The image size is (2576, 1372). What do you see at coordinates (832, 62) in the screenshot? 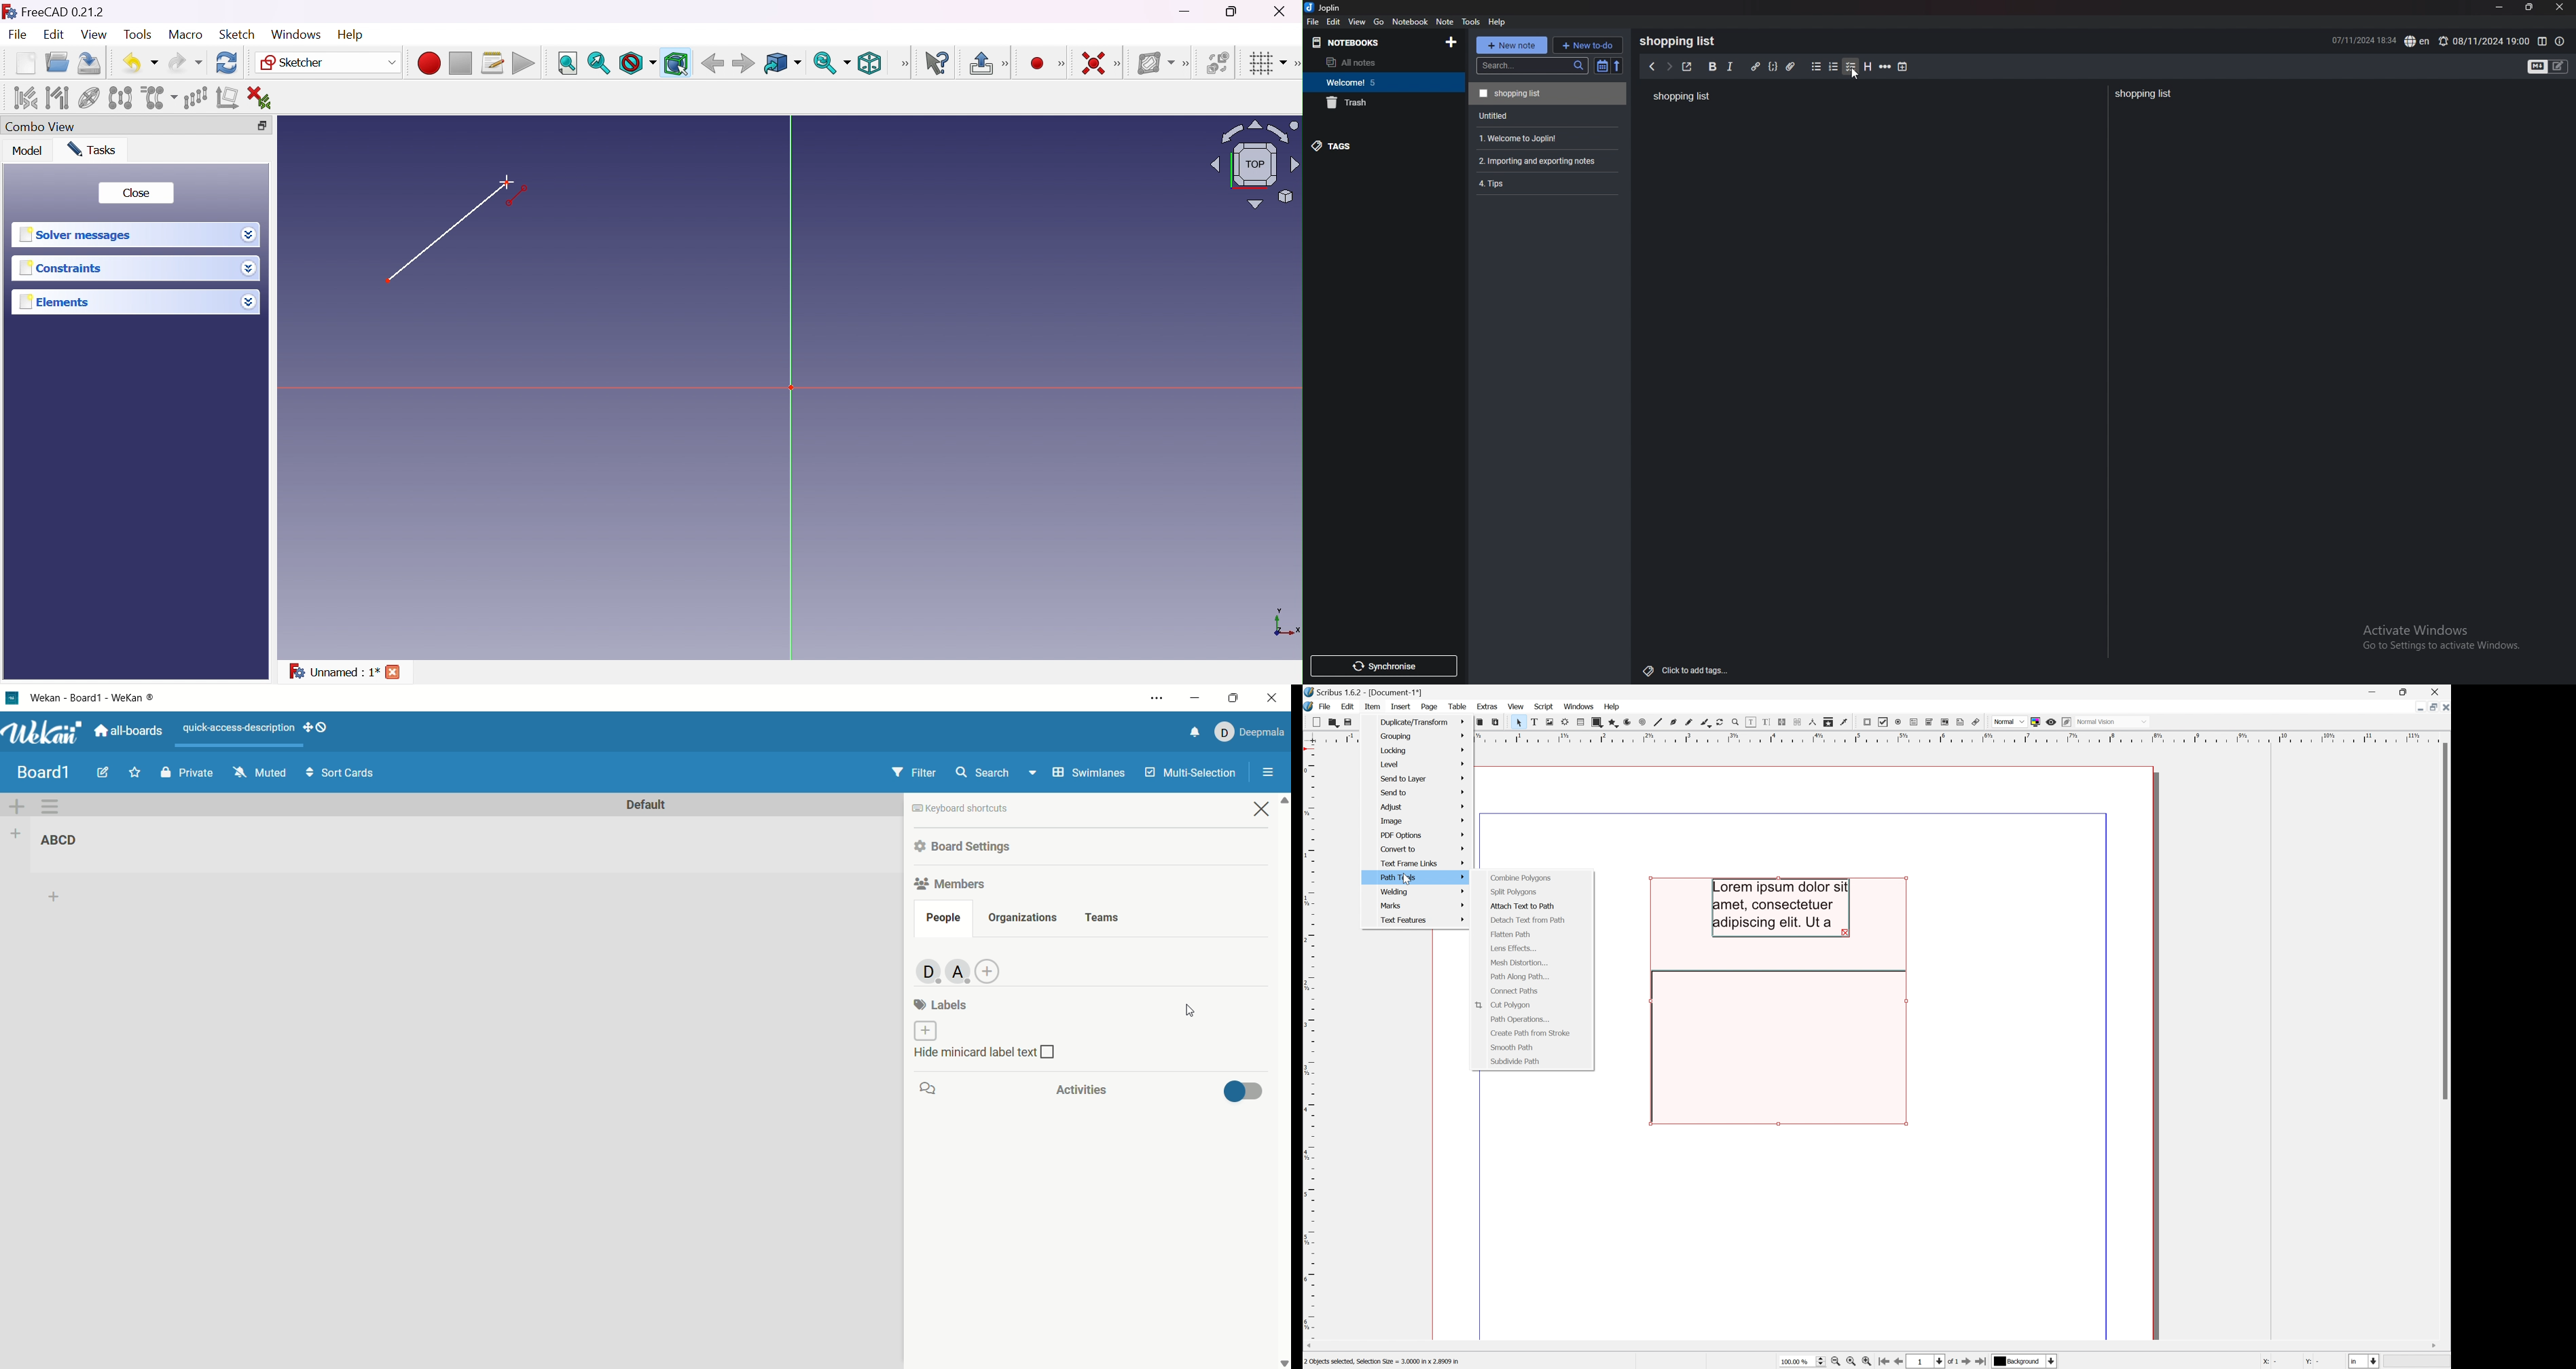
I see `Sync view` at bounding box center [832, 62].